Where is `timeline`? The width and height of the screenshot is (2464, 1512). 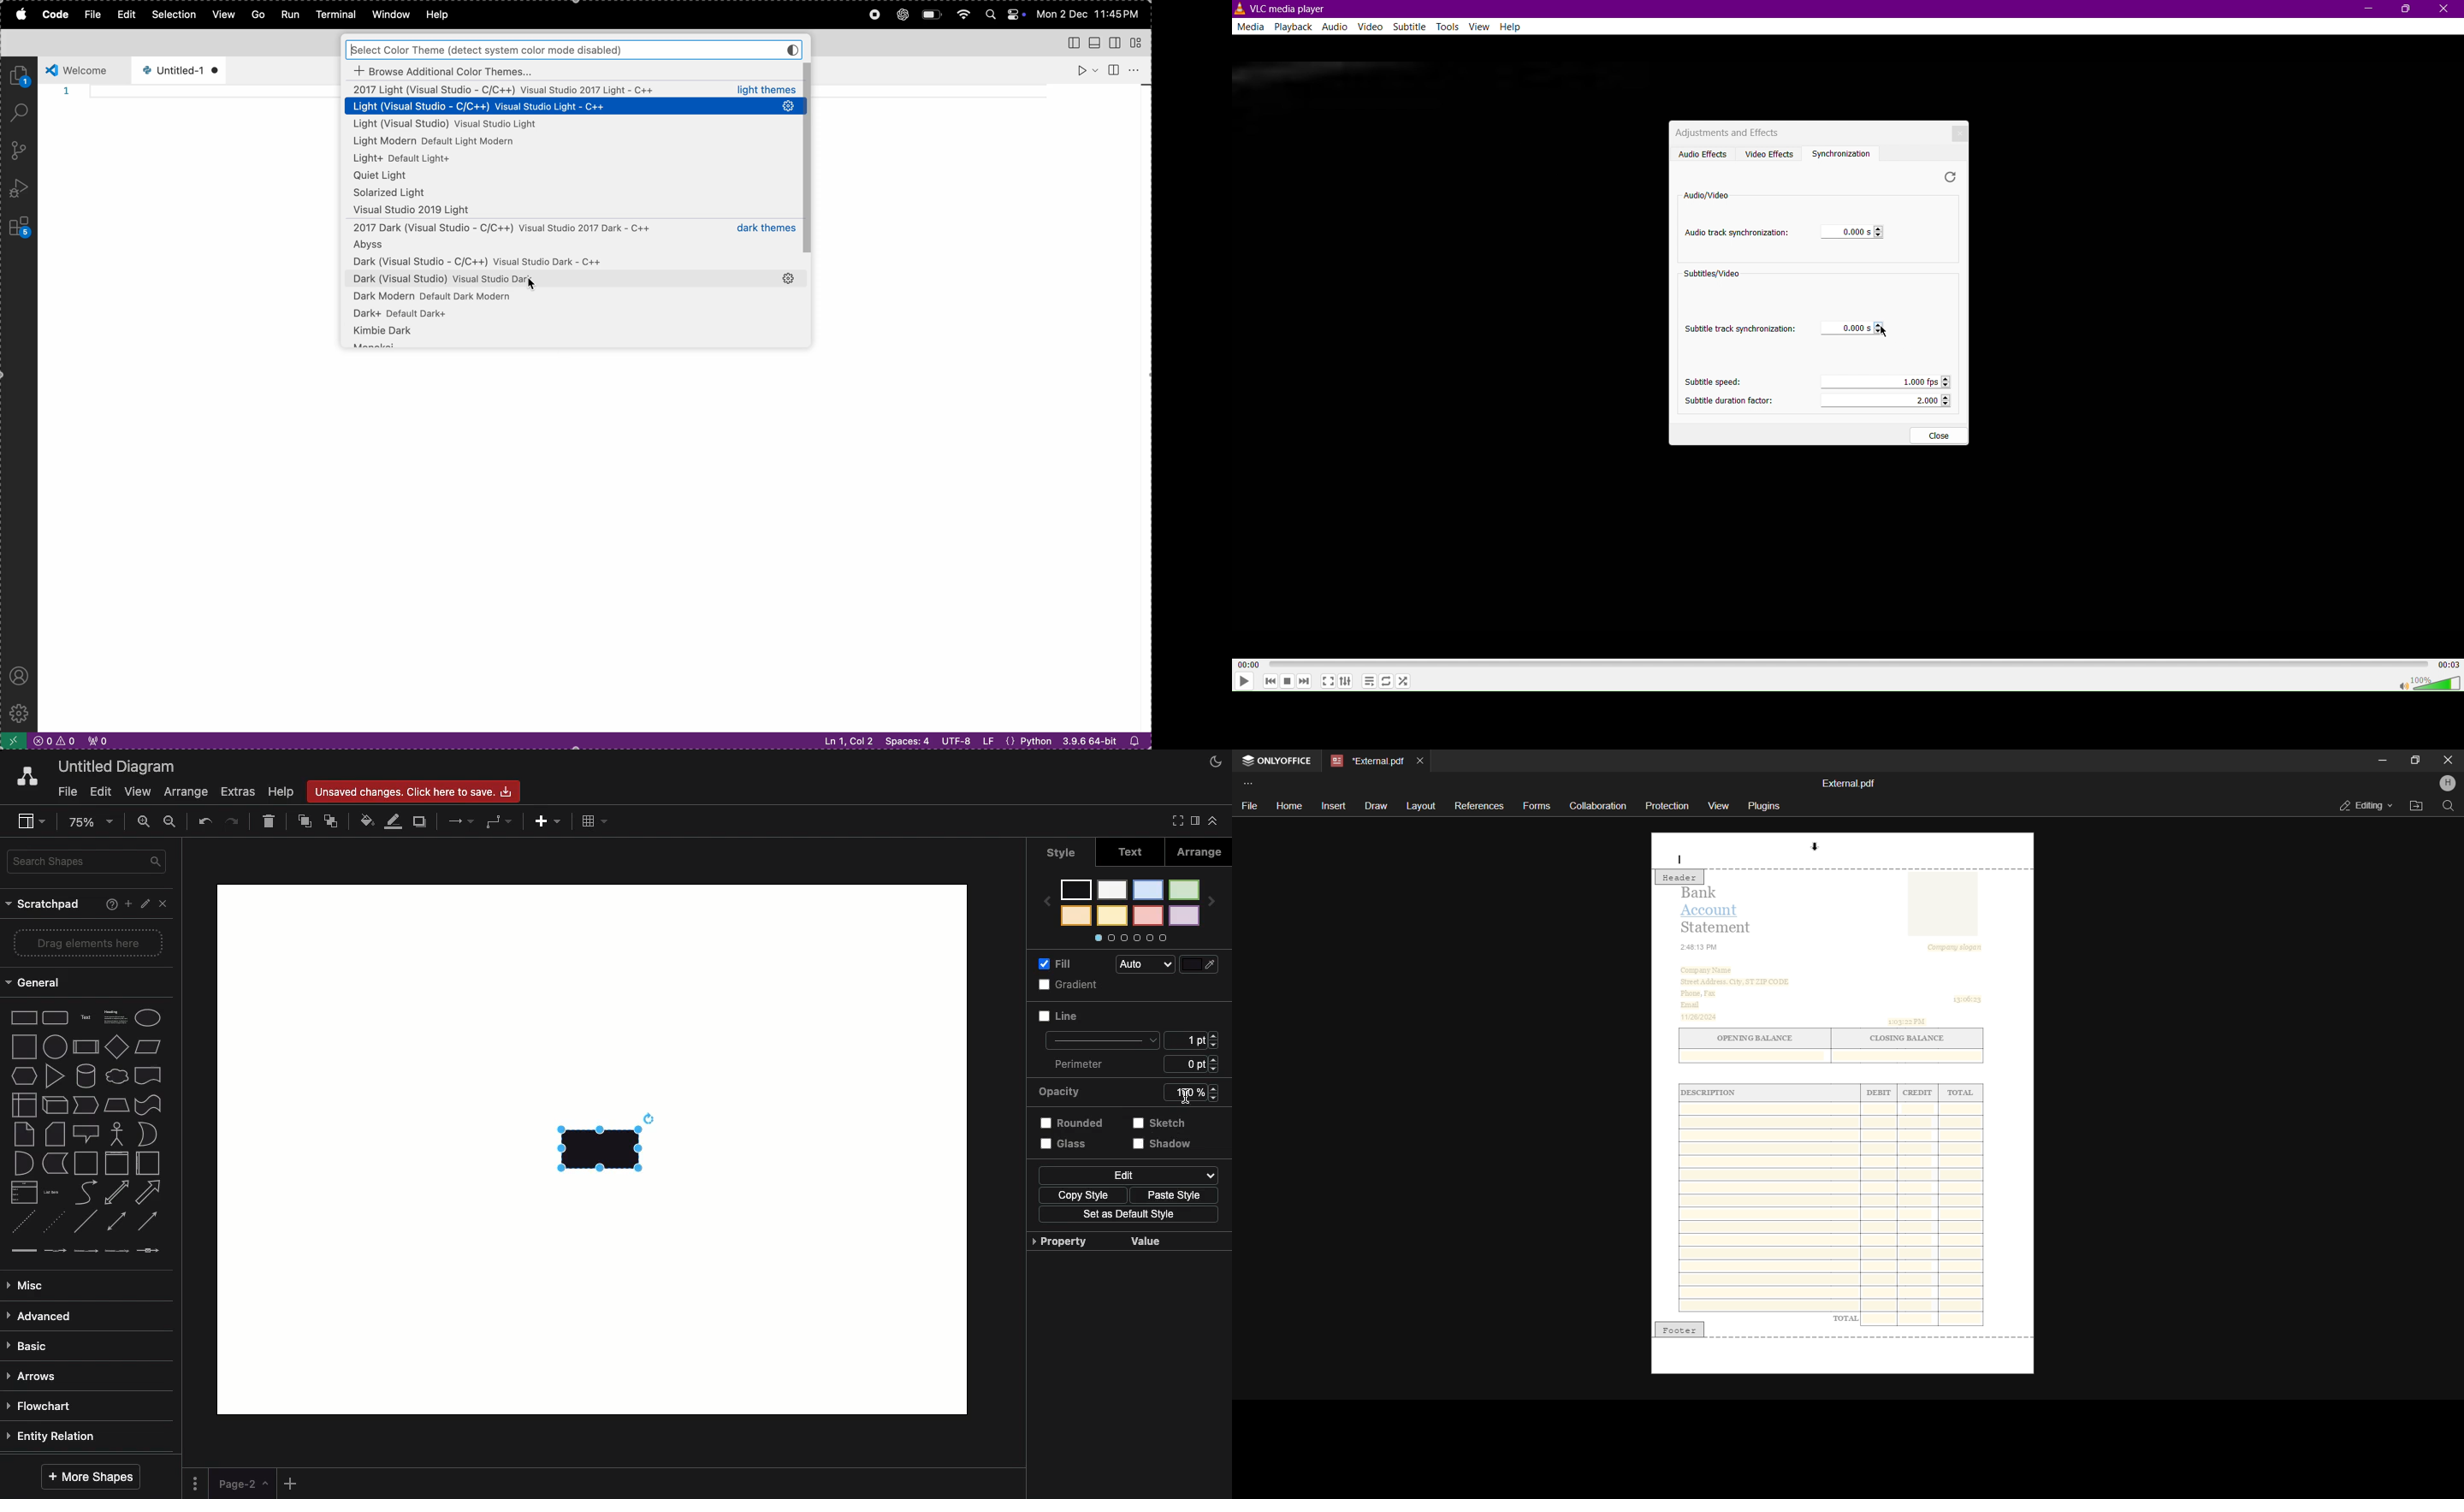
timeline is located at coordinates (1849, 664).